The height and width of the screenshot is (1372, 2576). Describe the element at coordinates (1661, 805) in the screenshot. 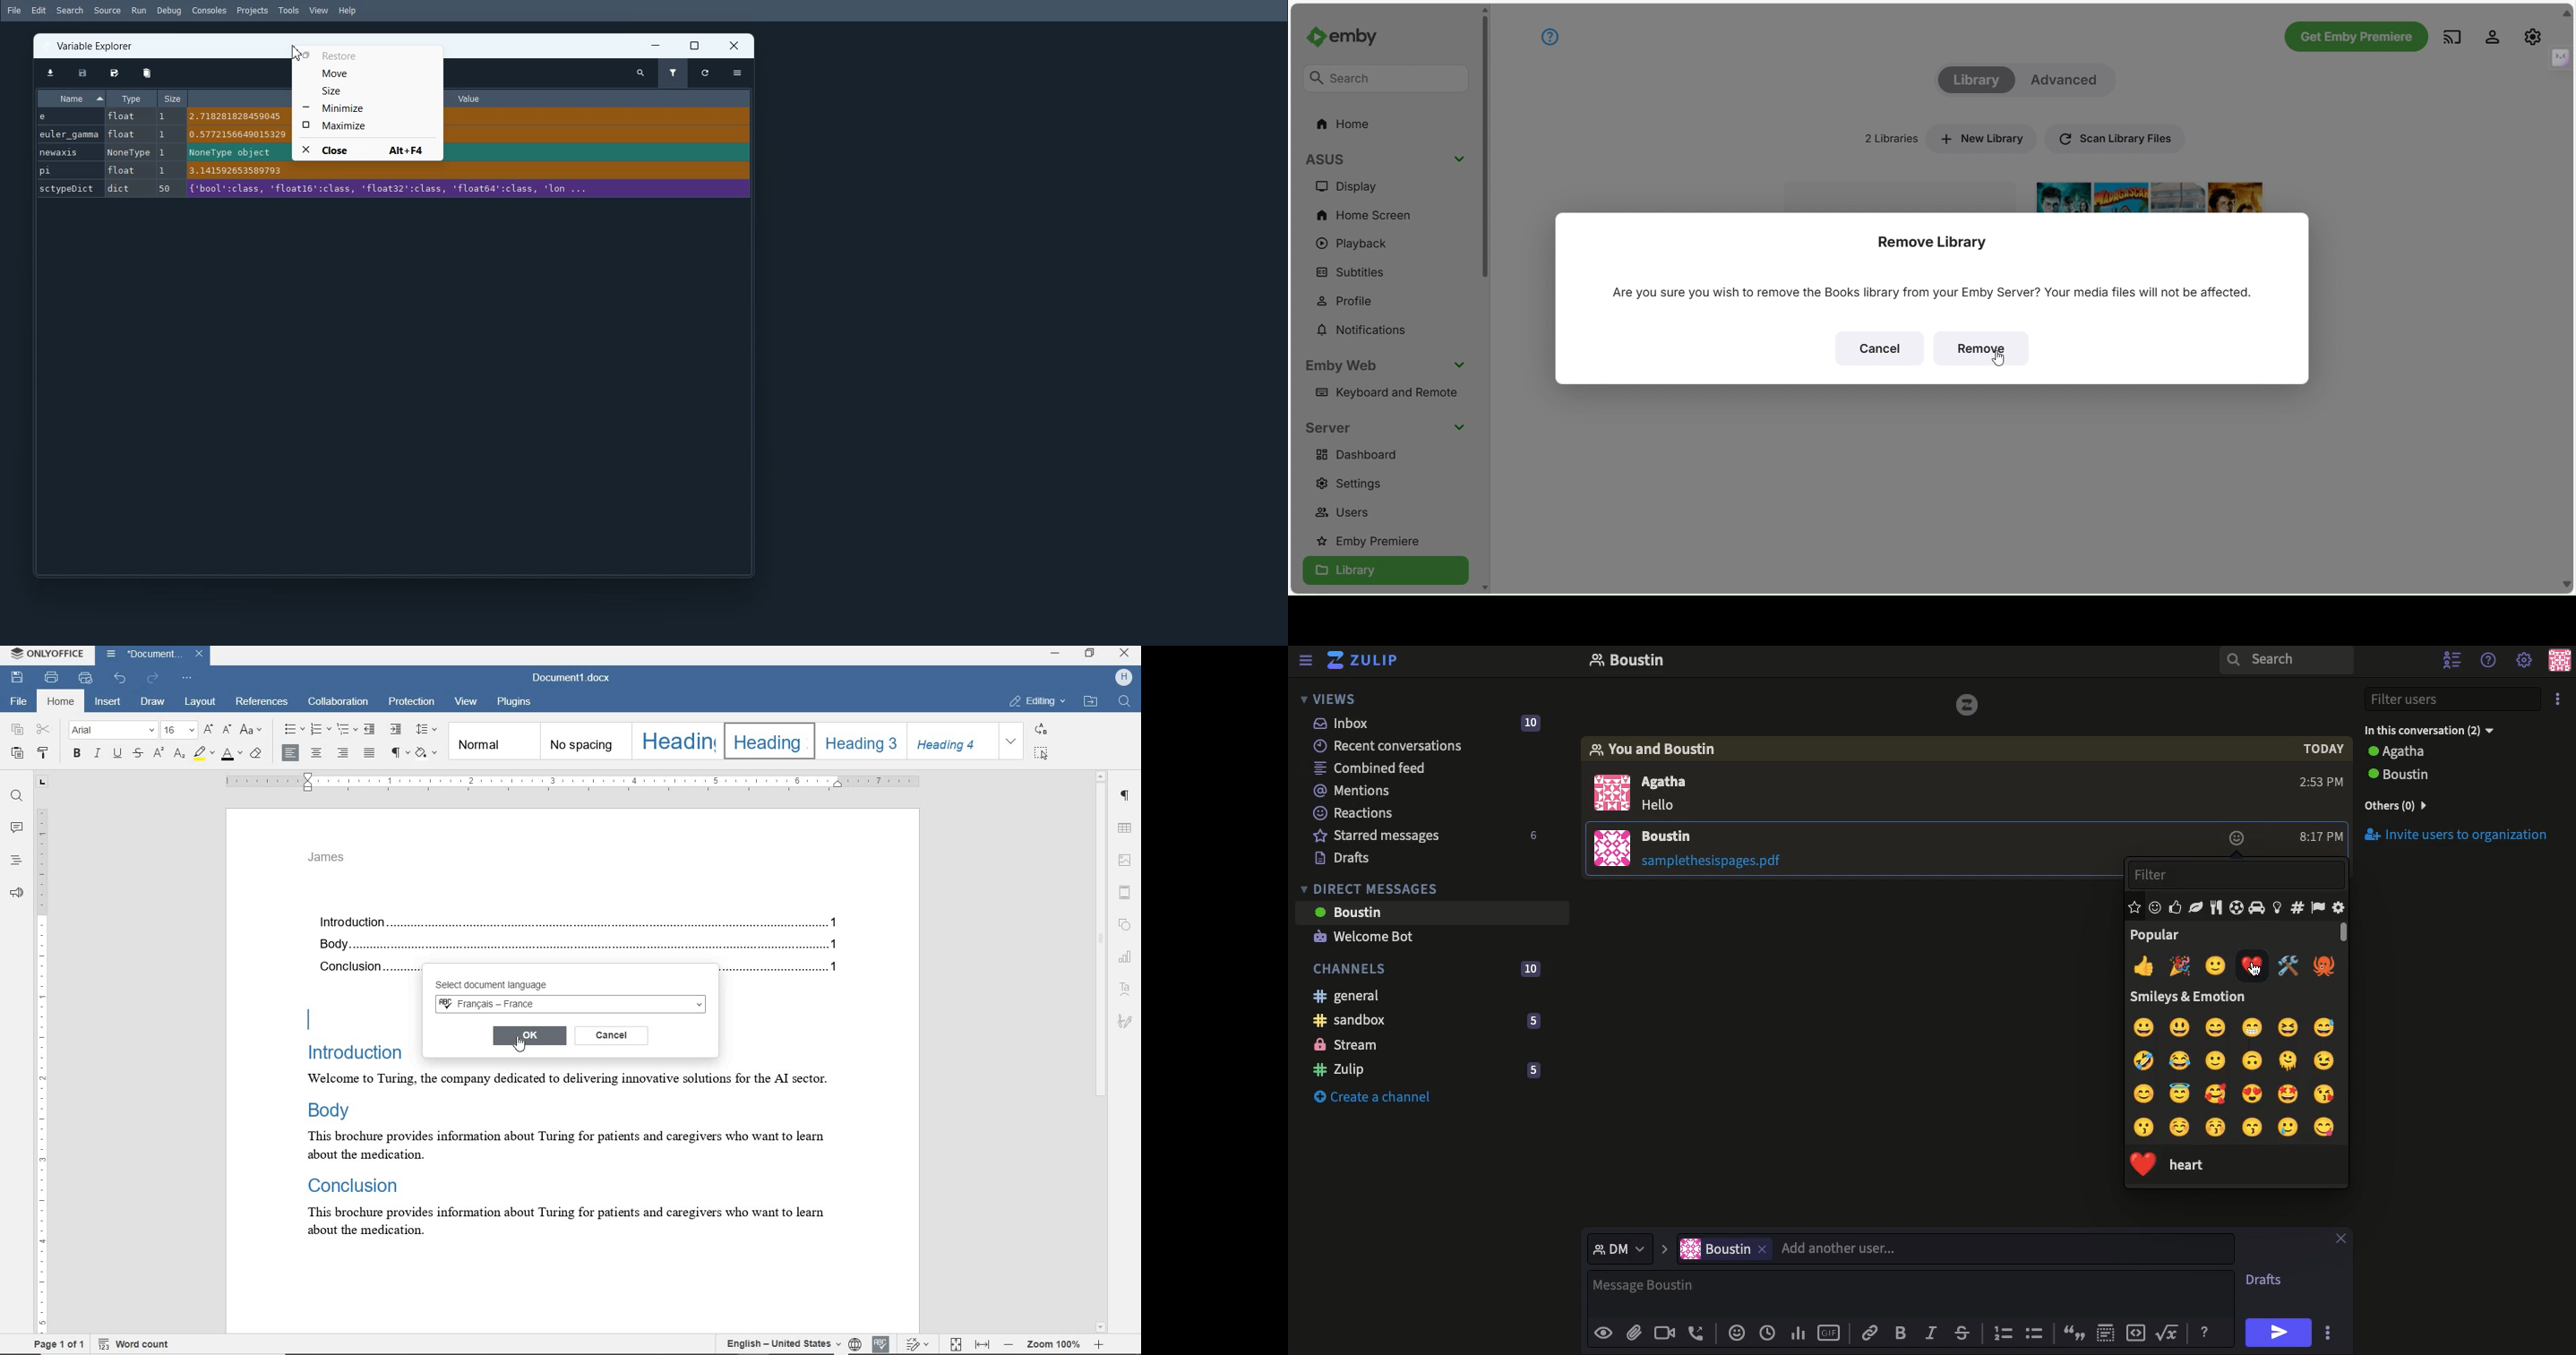

I see `hello` at that location.